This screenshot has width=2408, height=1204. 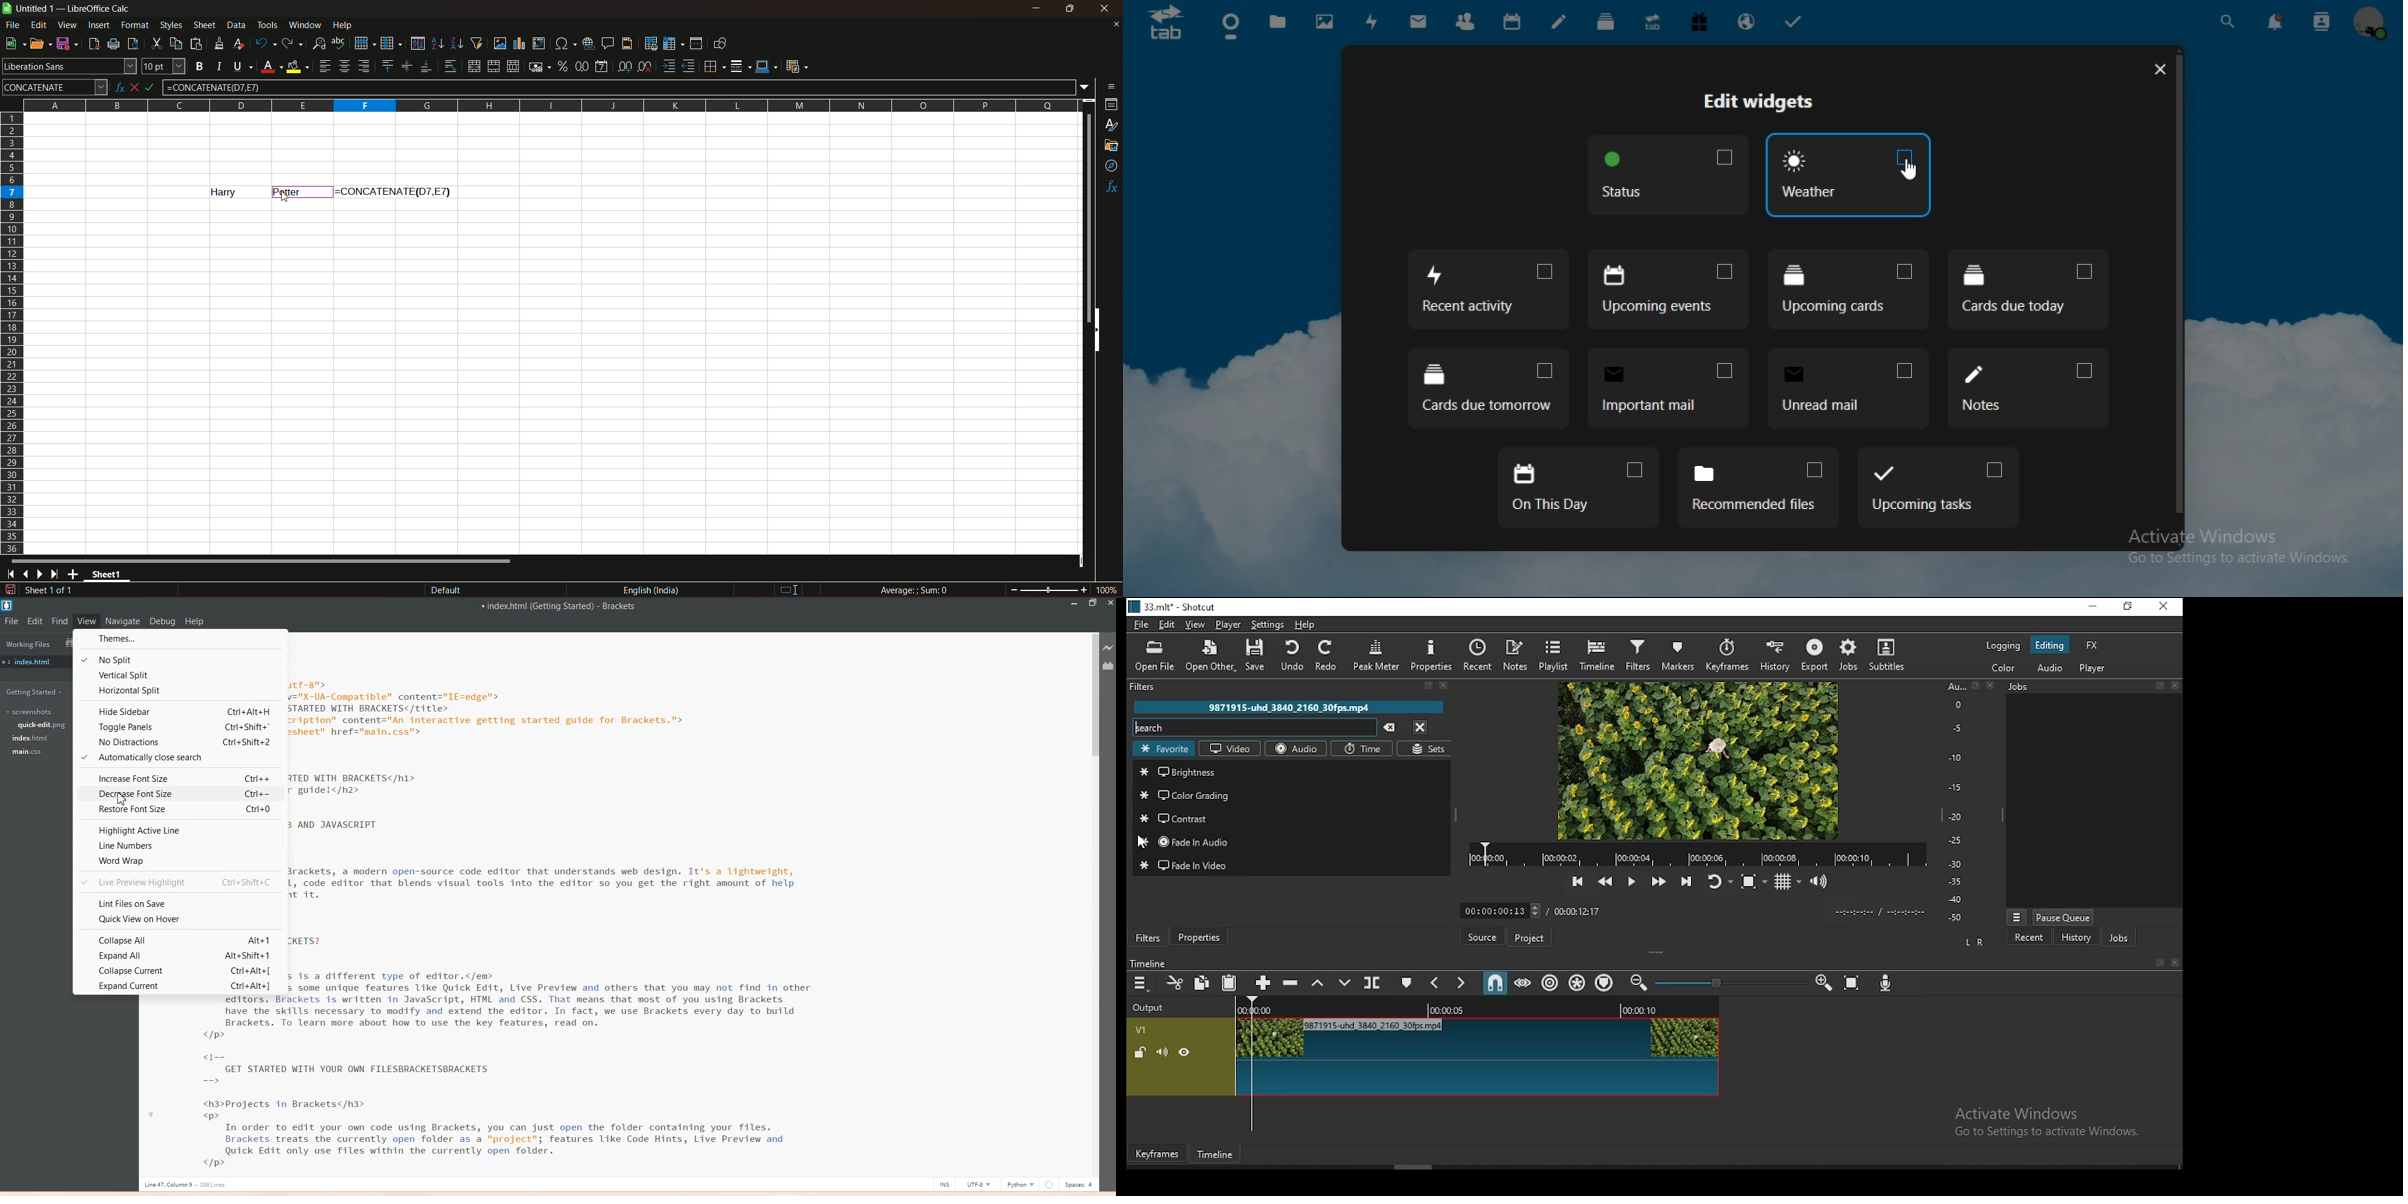 What do you see at coordinates (120, 799) in the screenshot?
I see `cursor` at bounding box center [120, 799].